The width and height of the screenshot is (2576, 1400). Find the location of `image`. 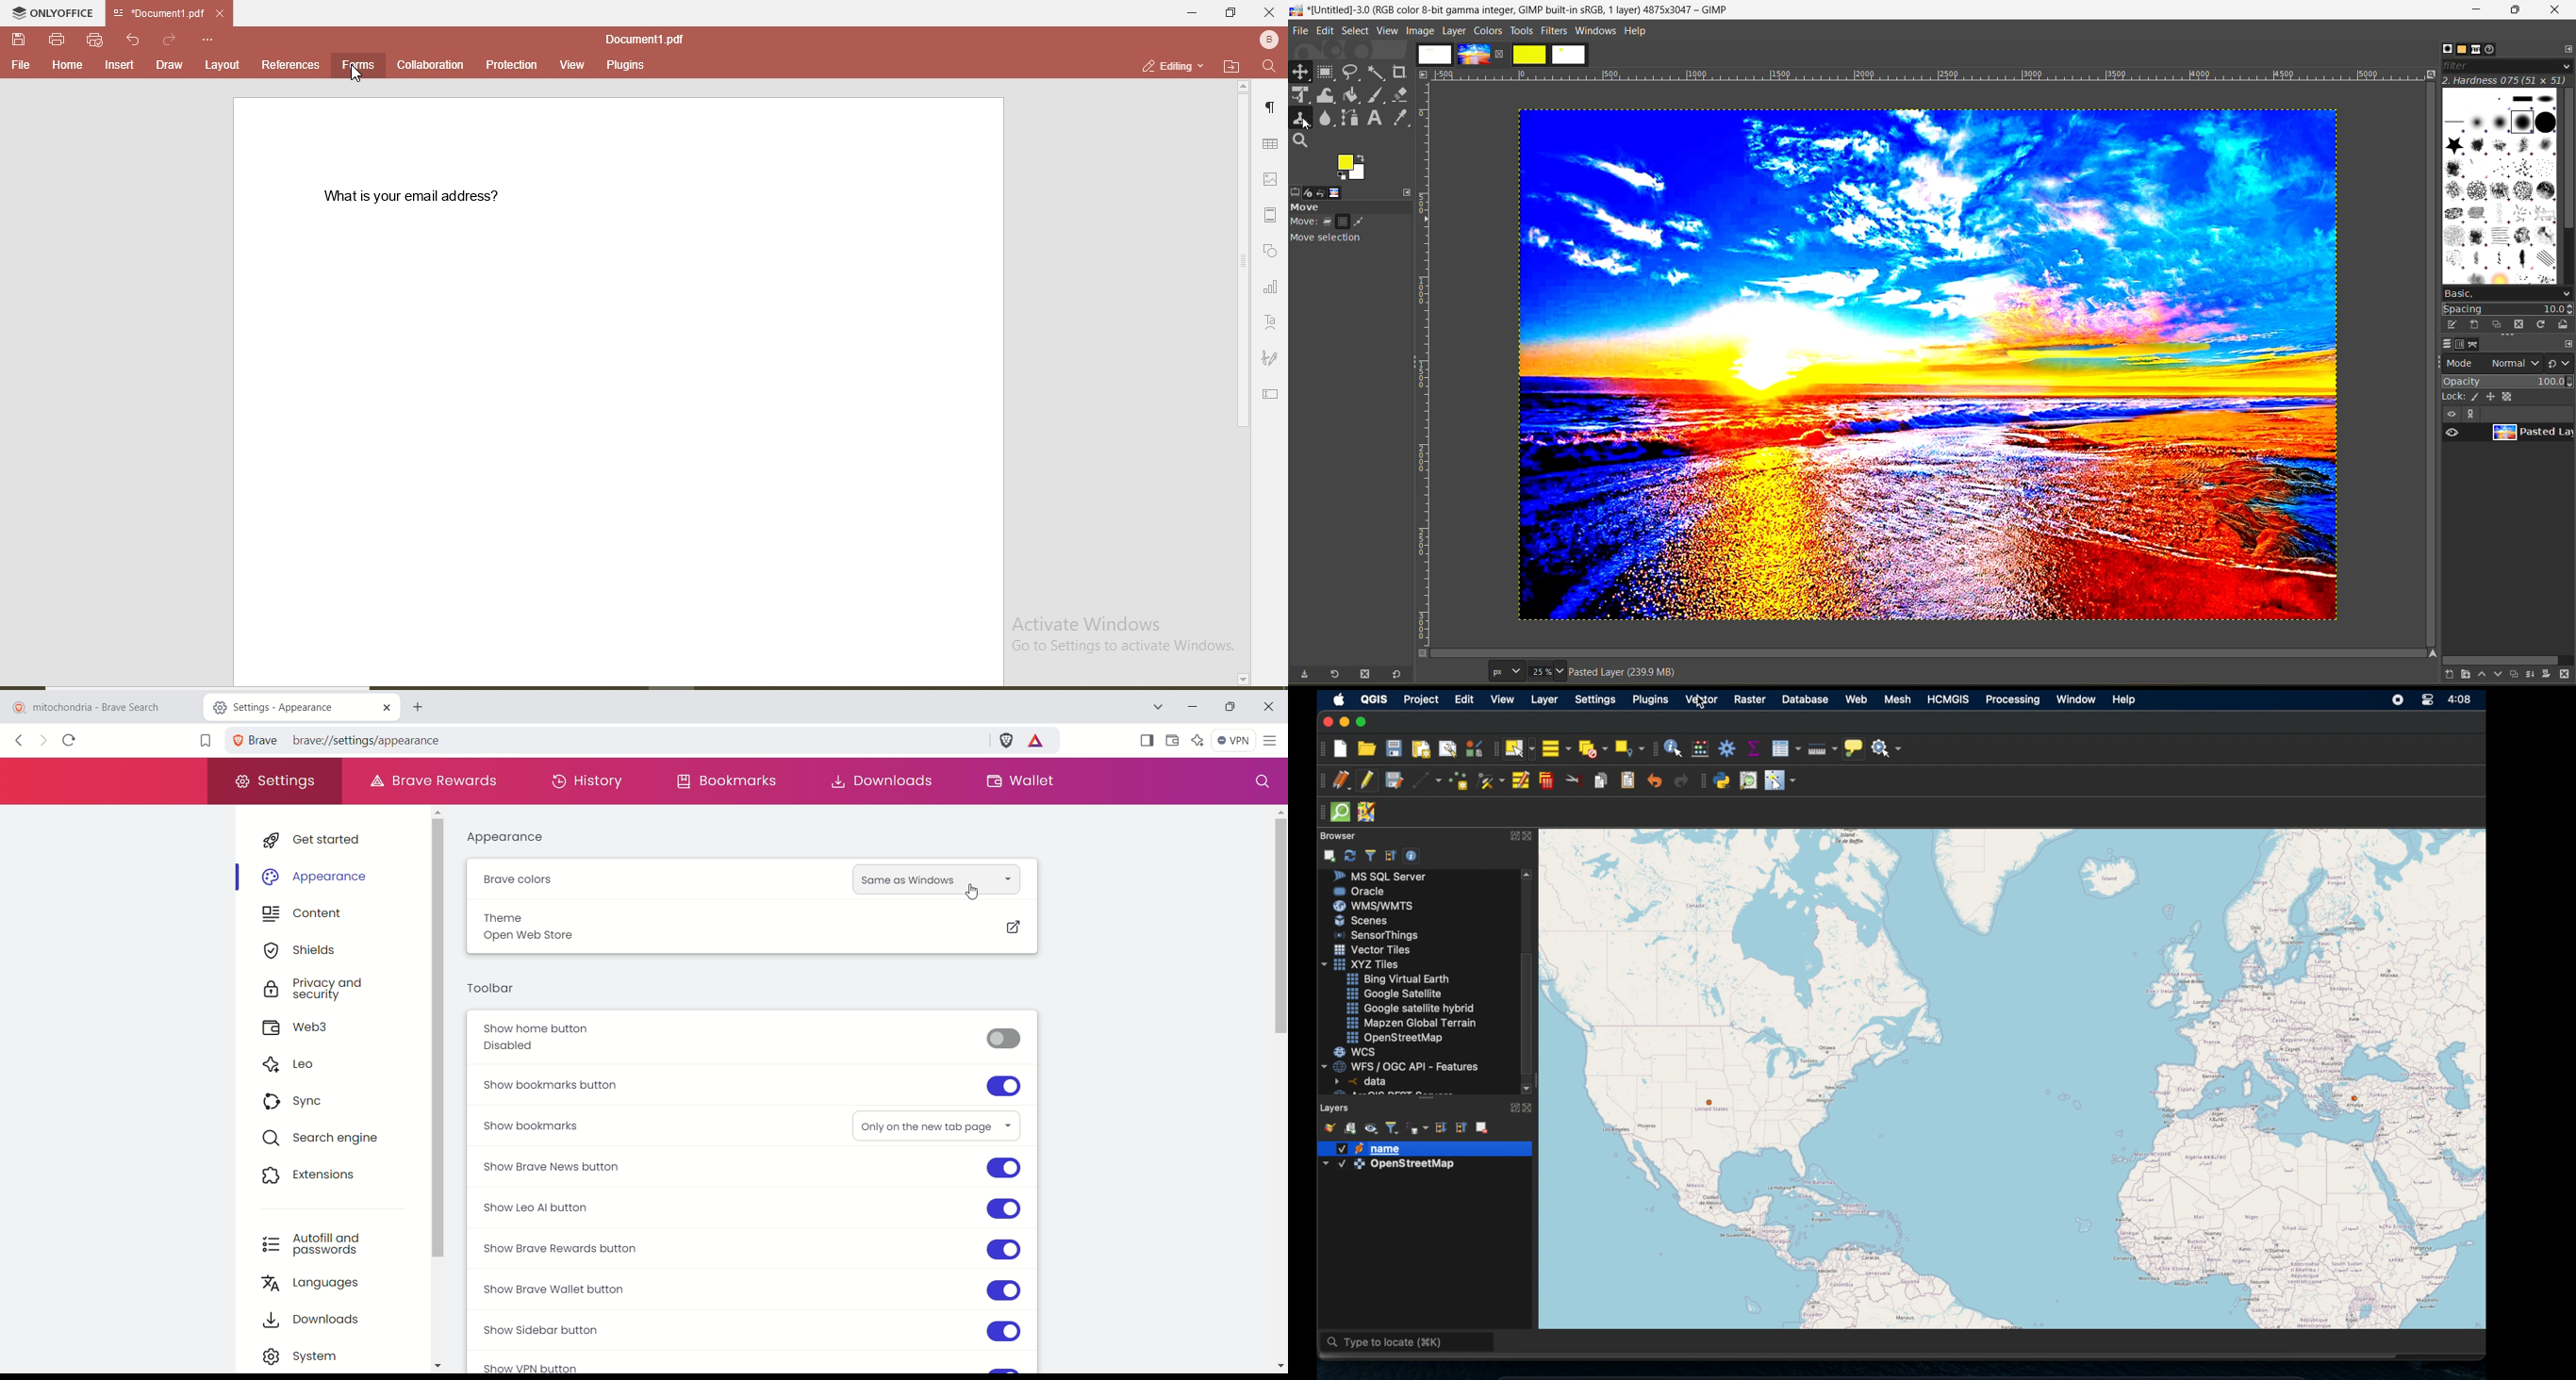

image is located at coordinates (1346, 192).